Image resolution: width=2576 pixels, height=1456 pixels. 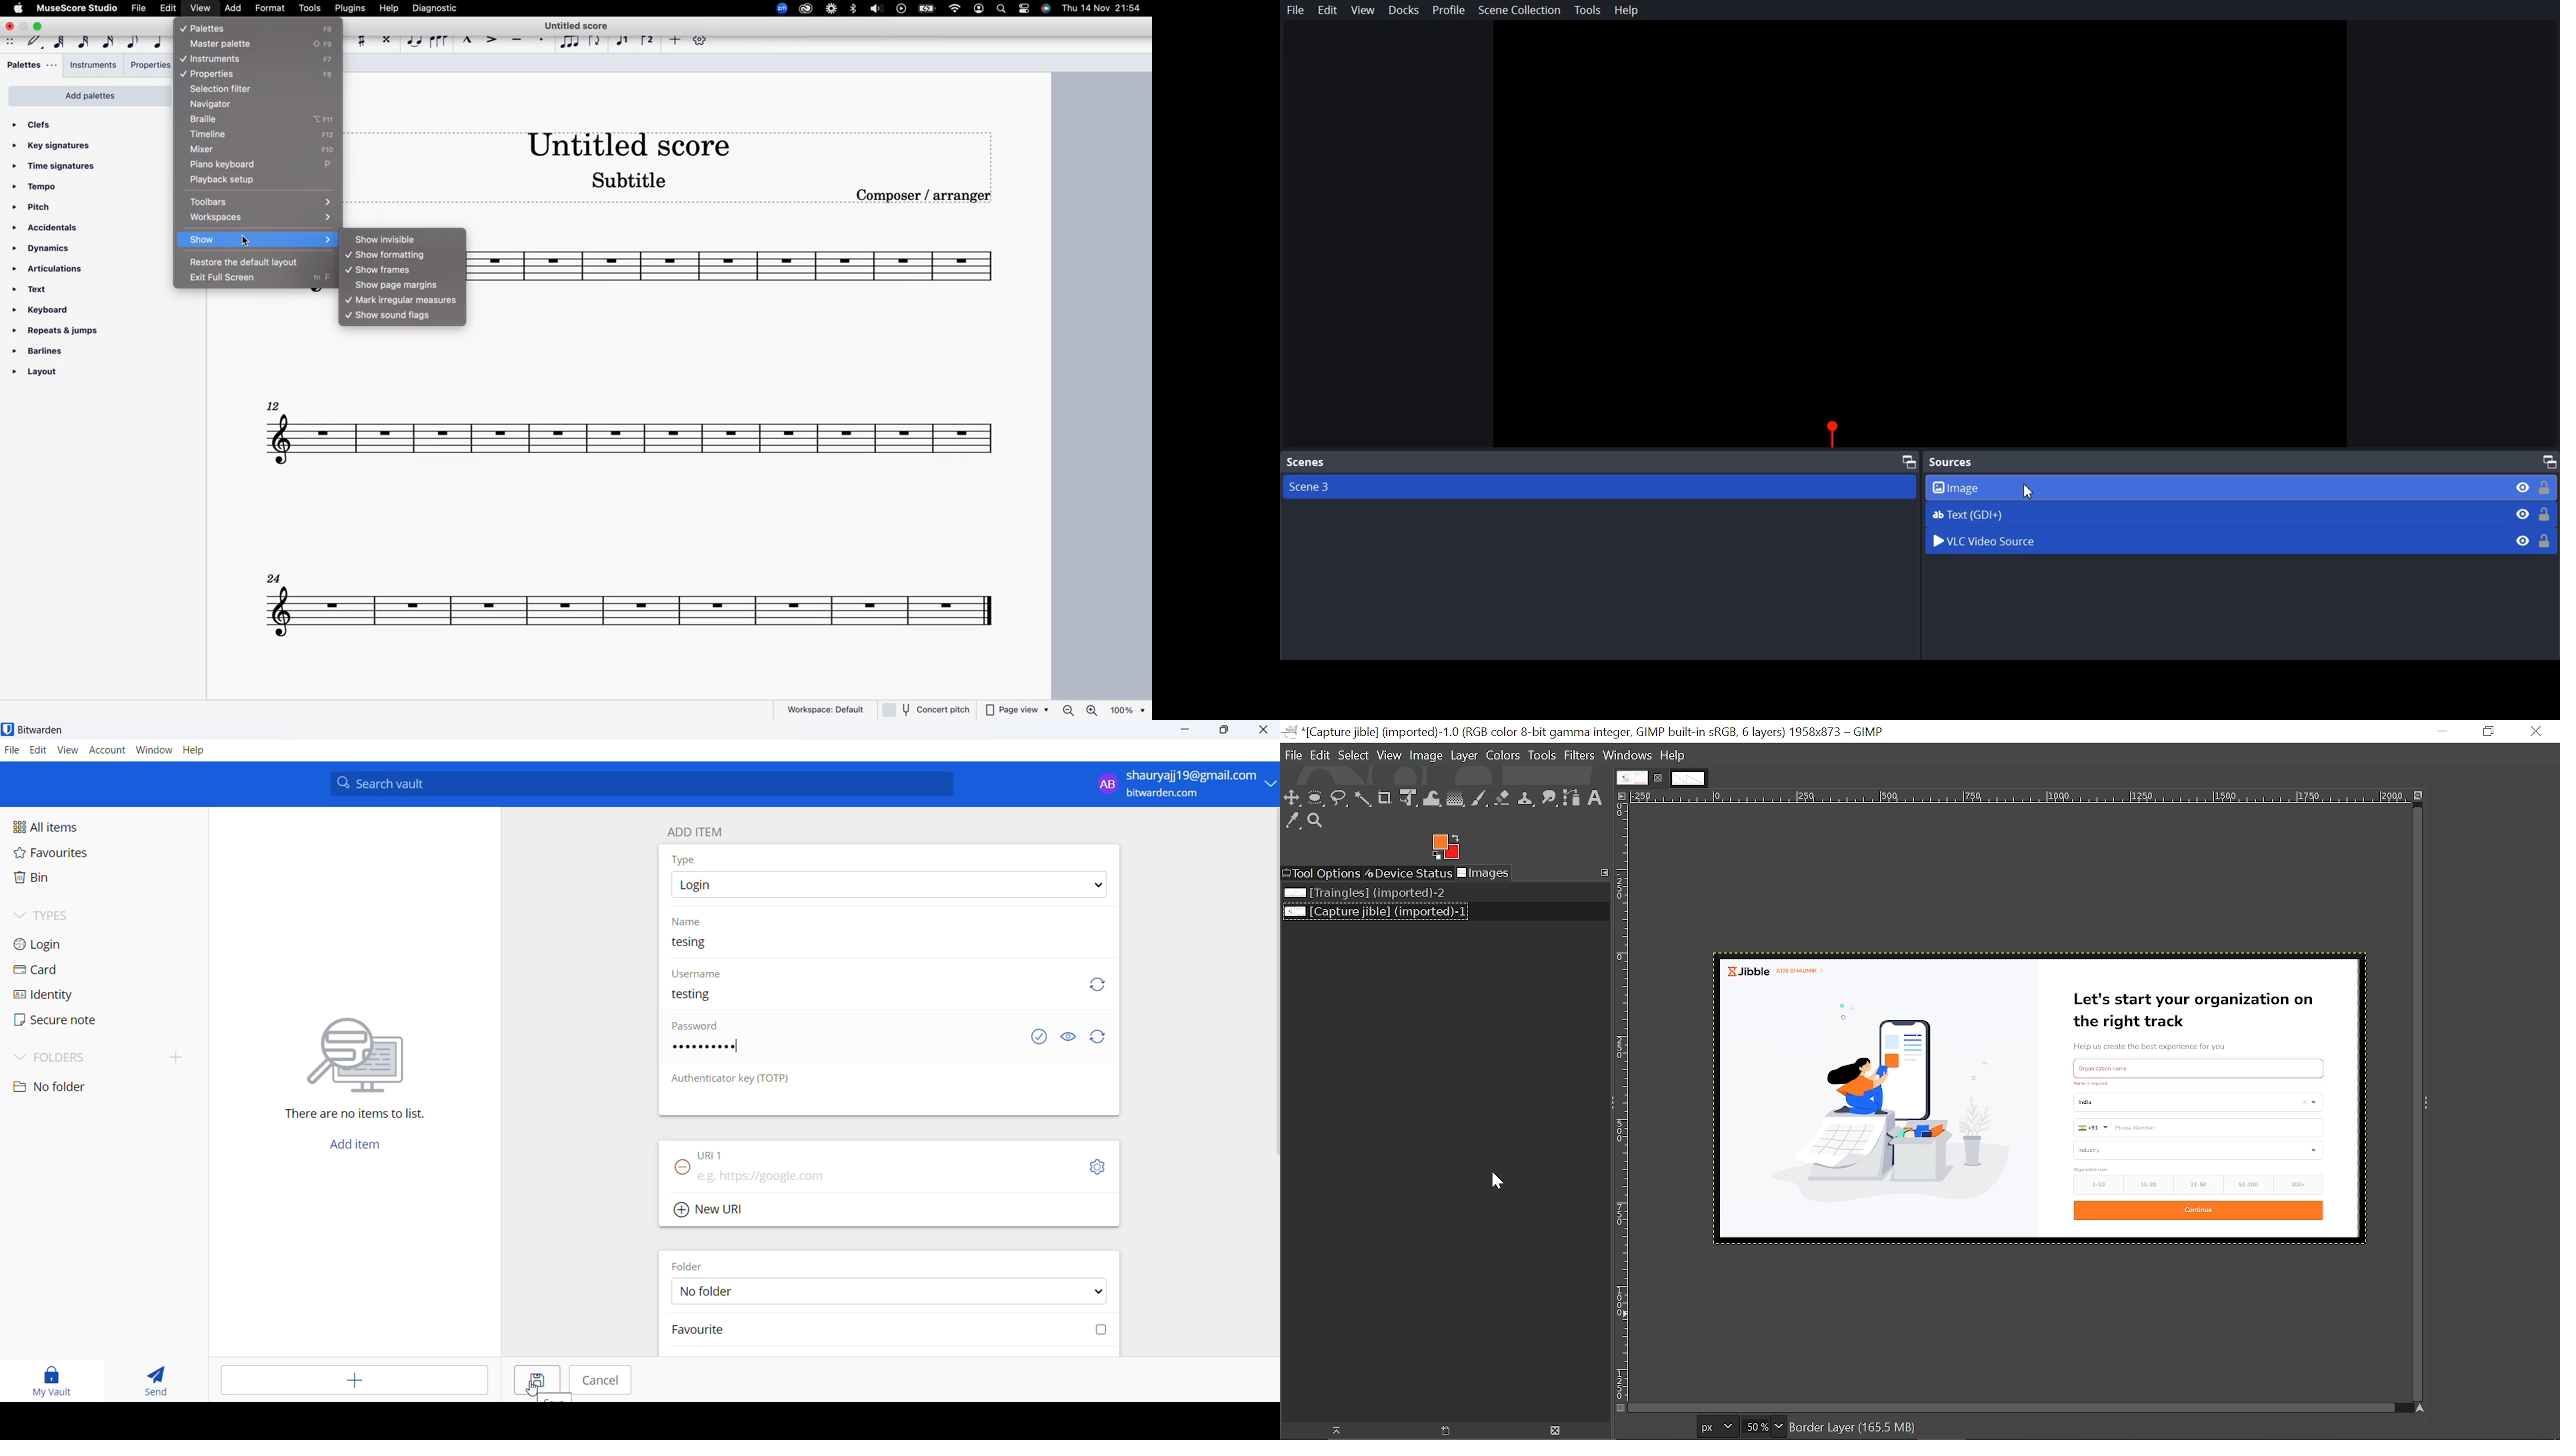 What do you see at coordinates (9, 729) in the screenshot?
I see `application logo` at bounding box center [9, 729].